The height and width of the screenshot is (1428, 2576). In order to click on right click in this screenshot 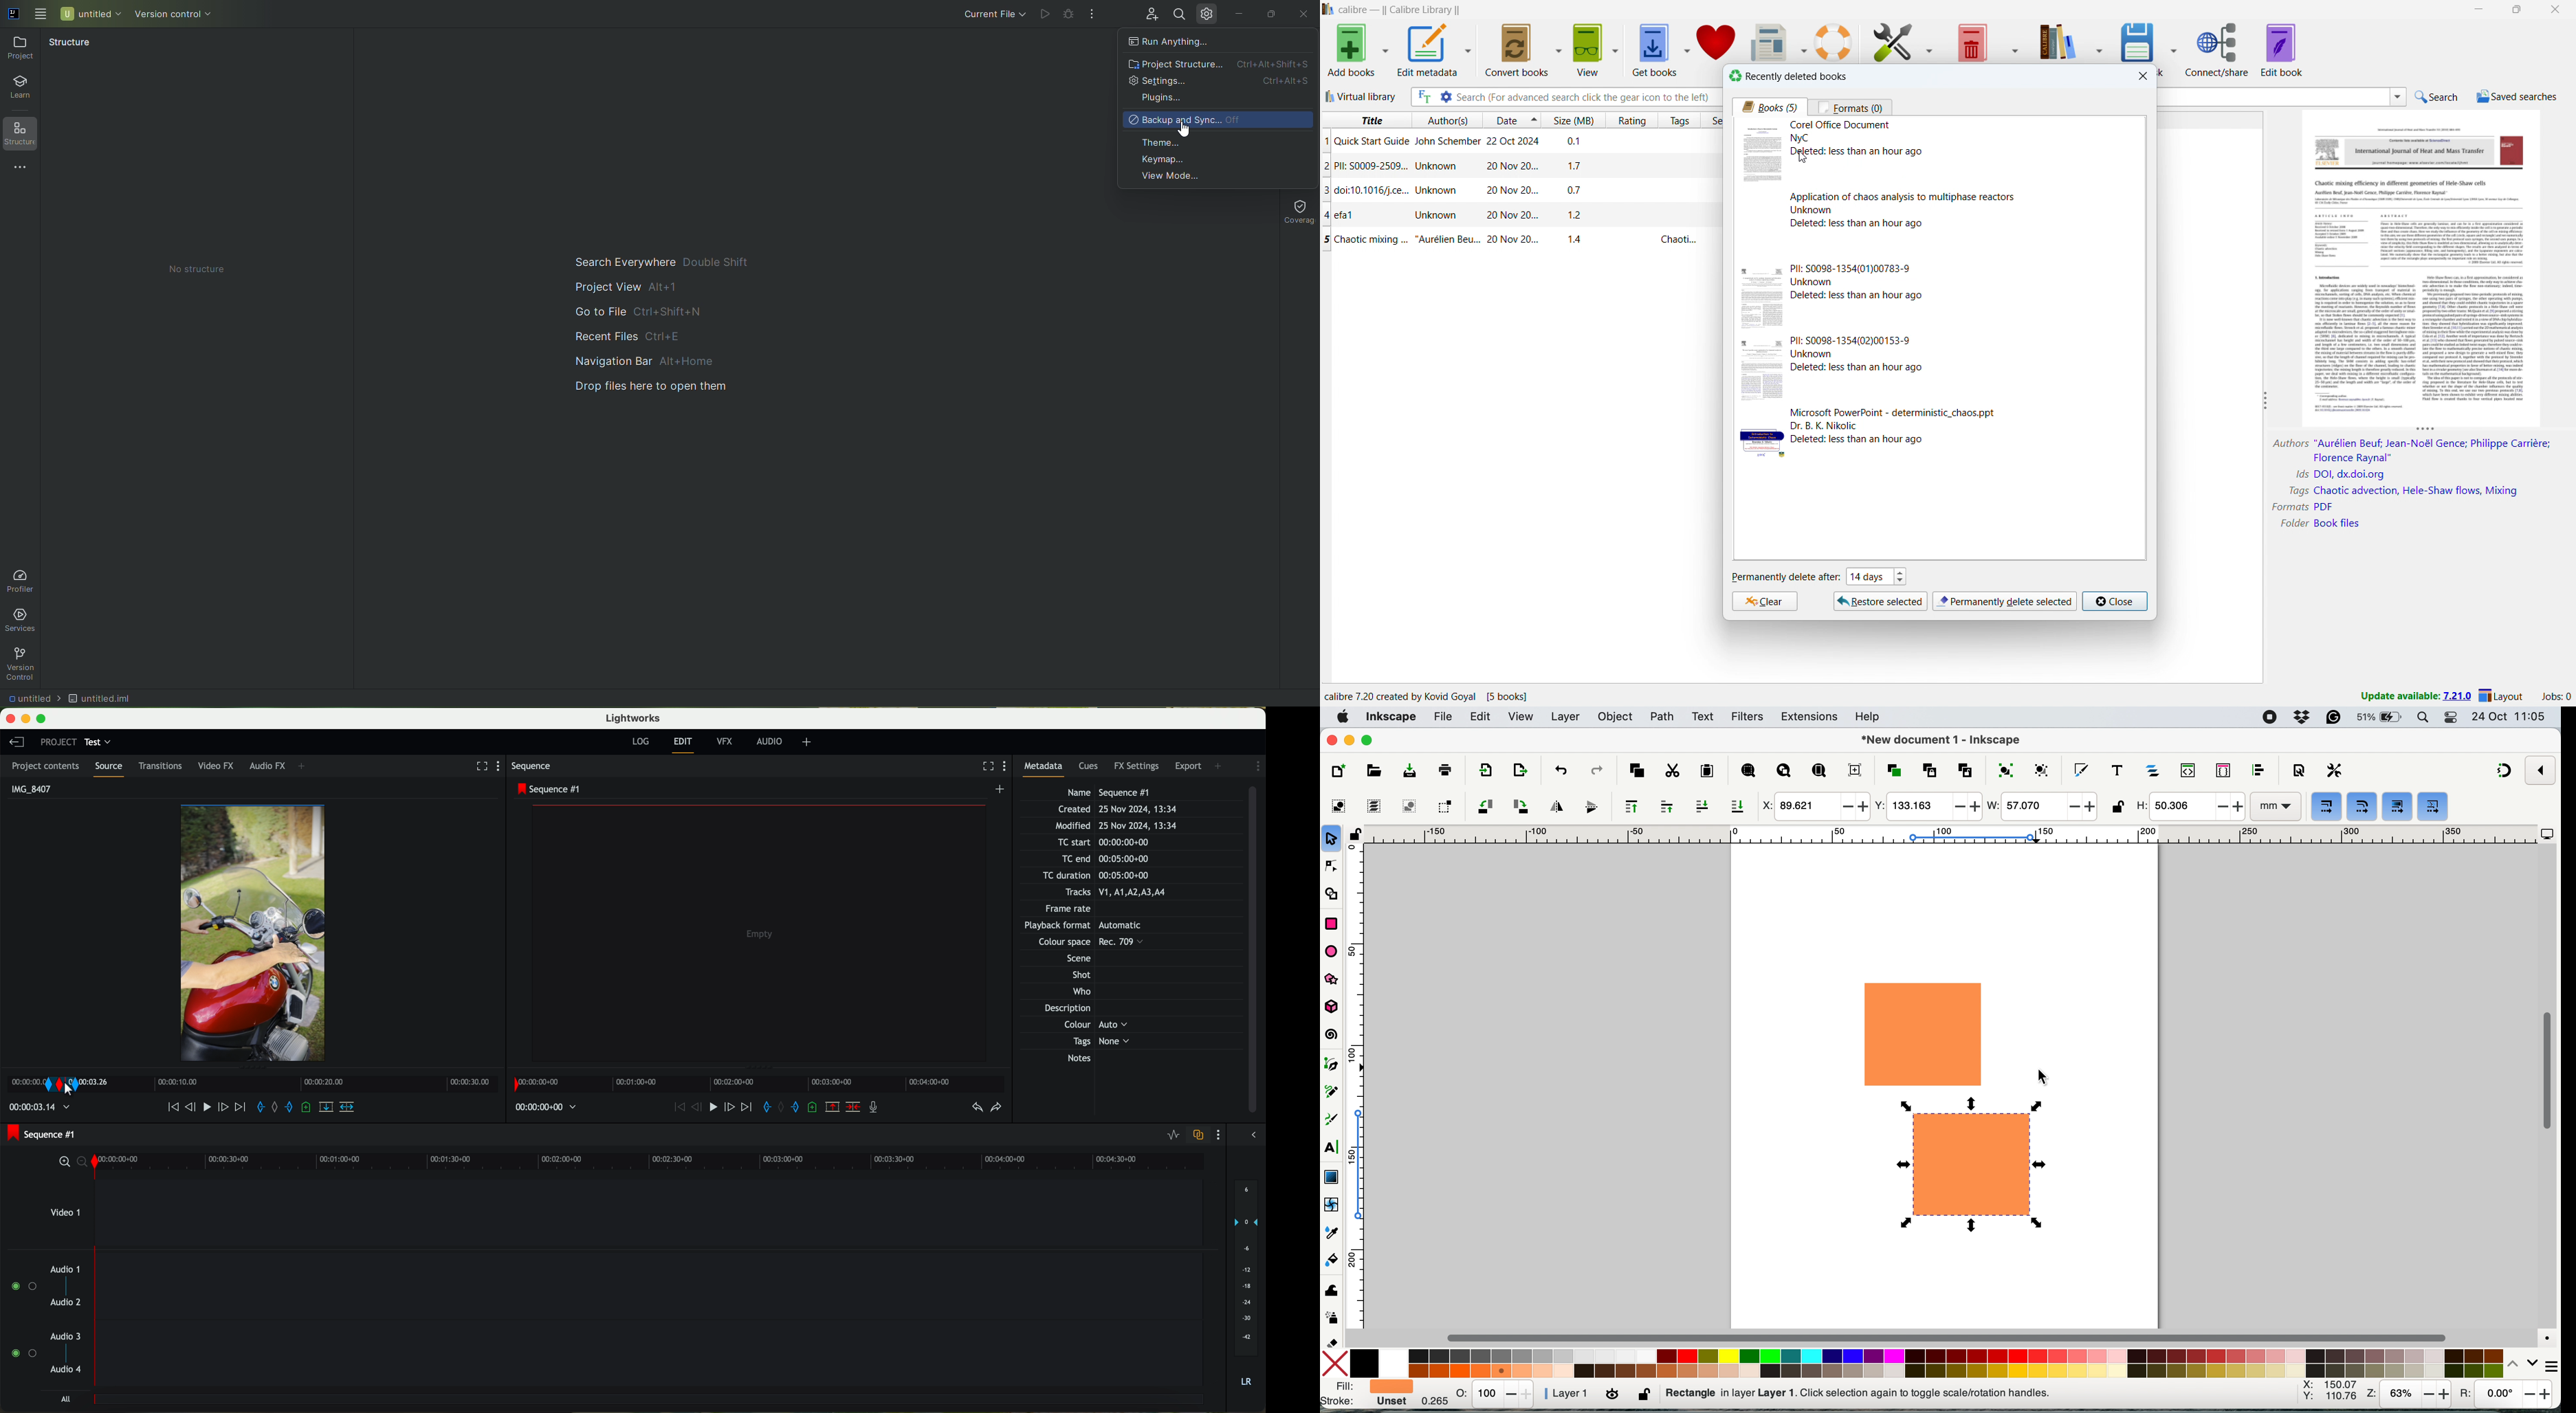, I will do `click(71, 1088)`.